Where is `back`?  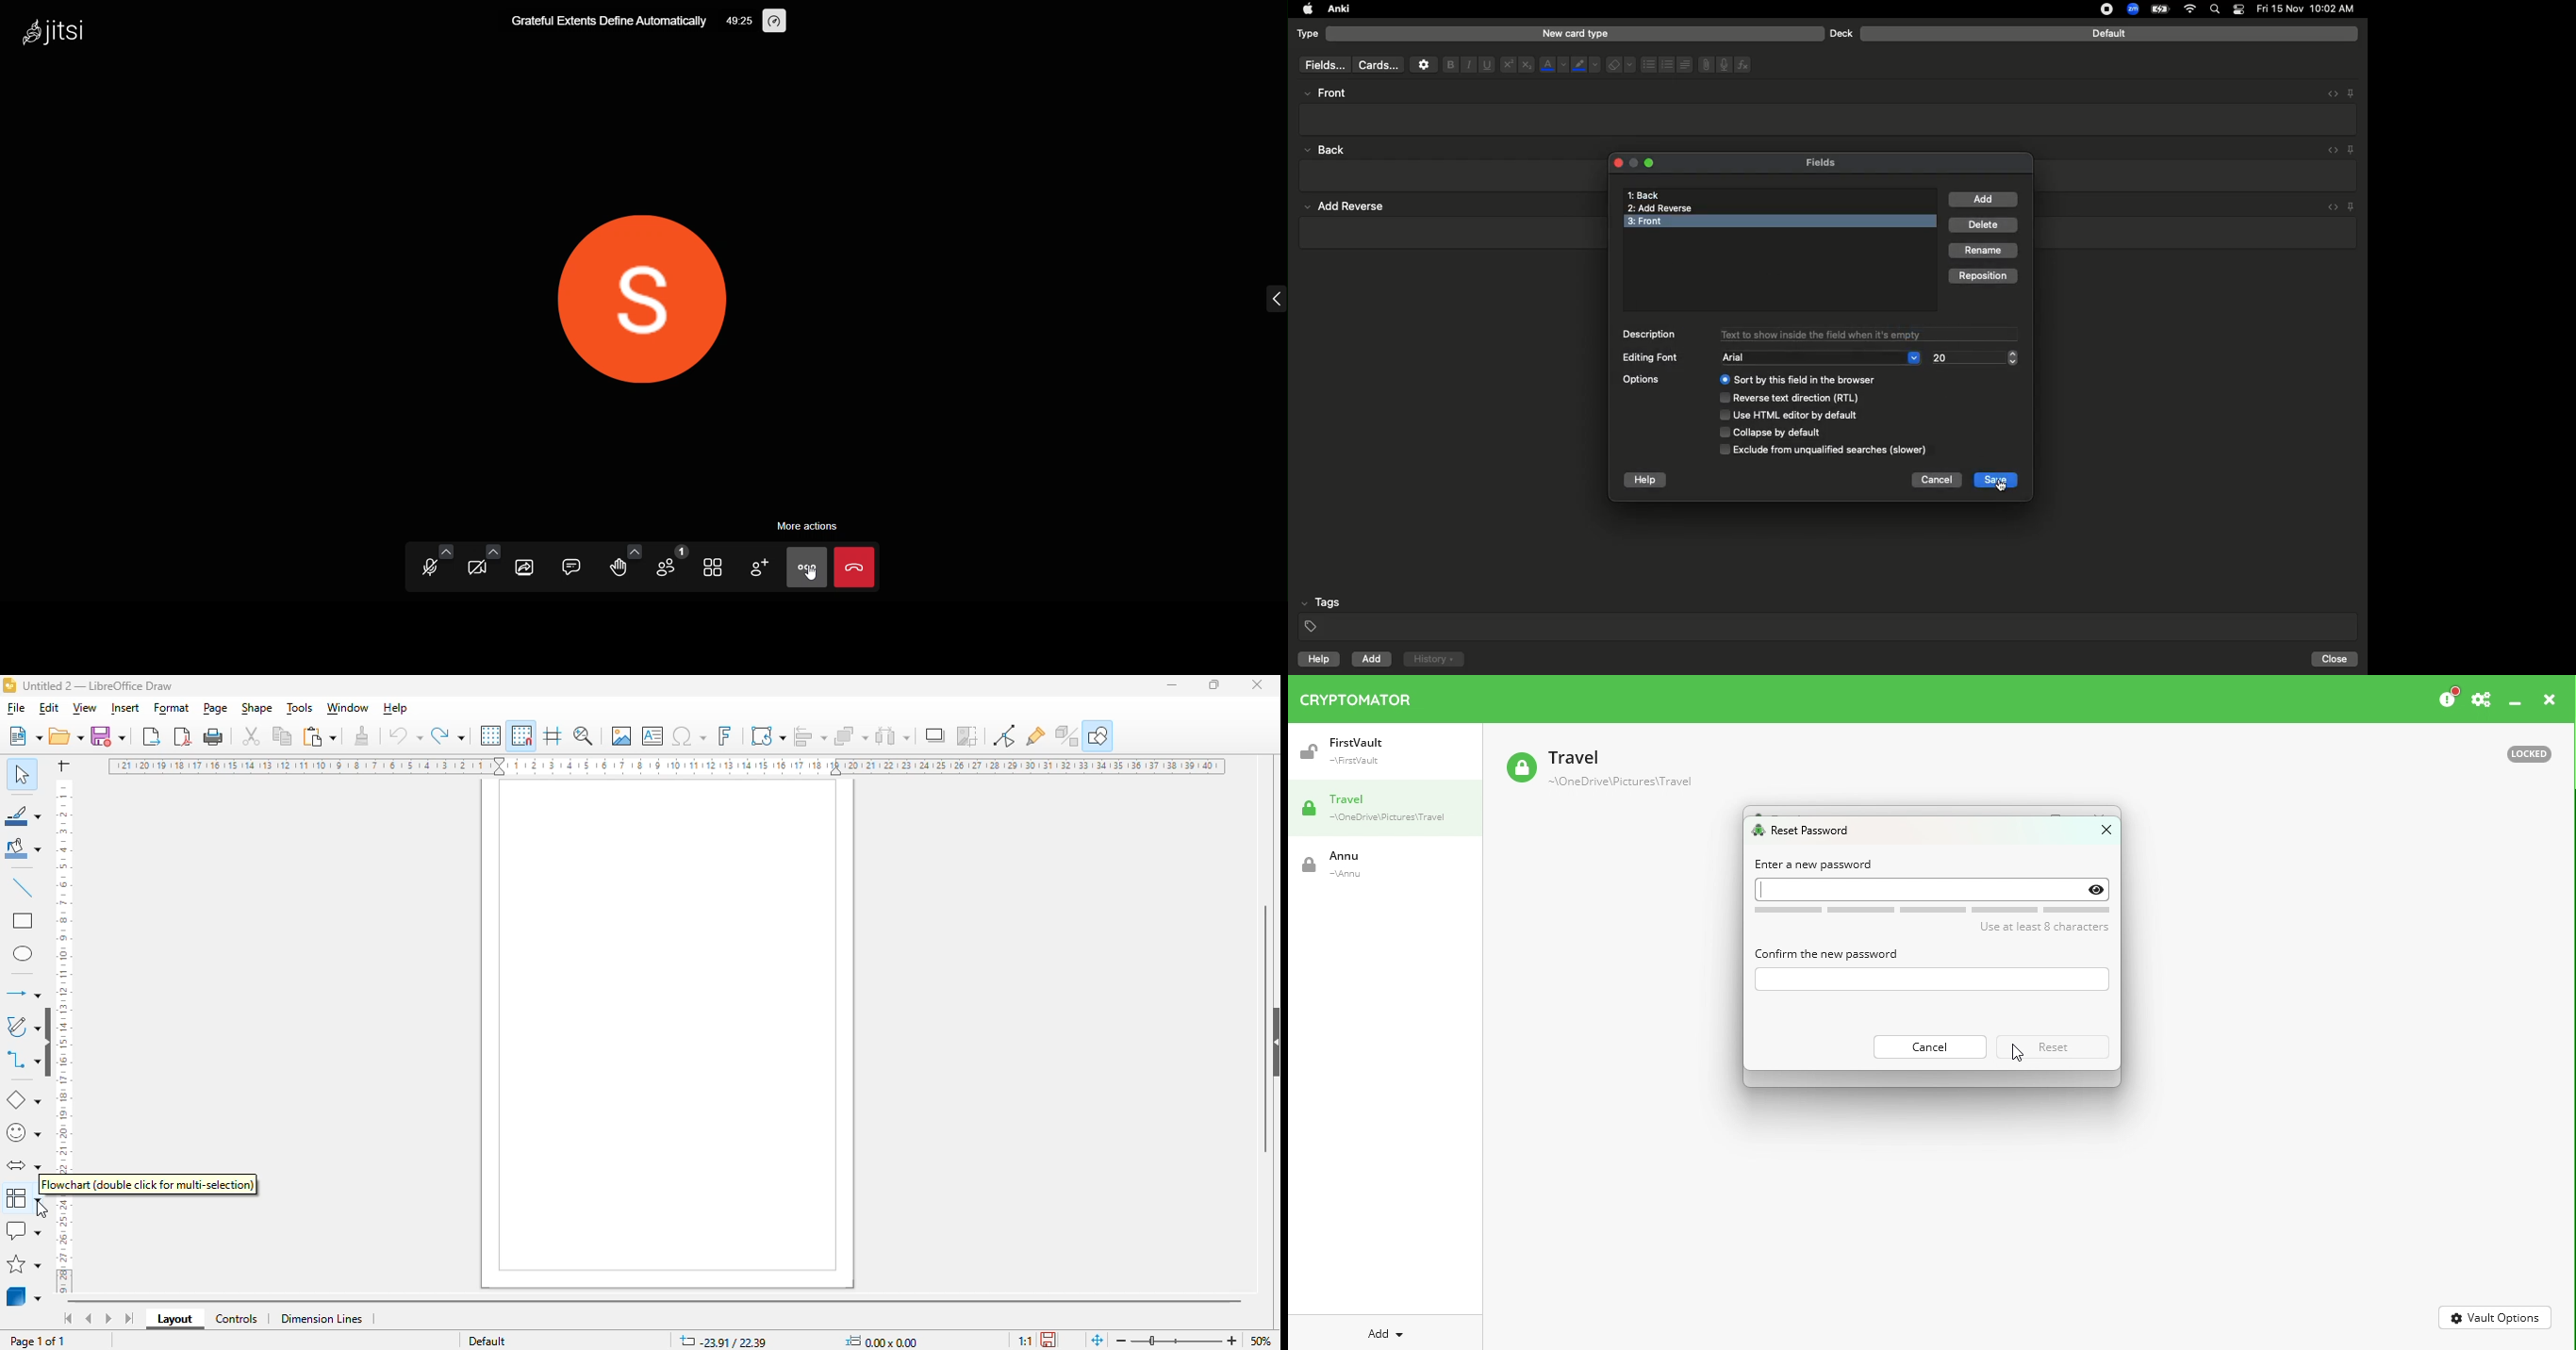
back is located at coordinates (1644, 195).